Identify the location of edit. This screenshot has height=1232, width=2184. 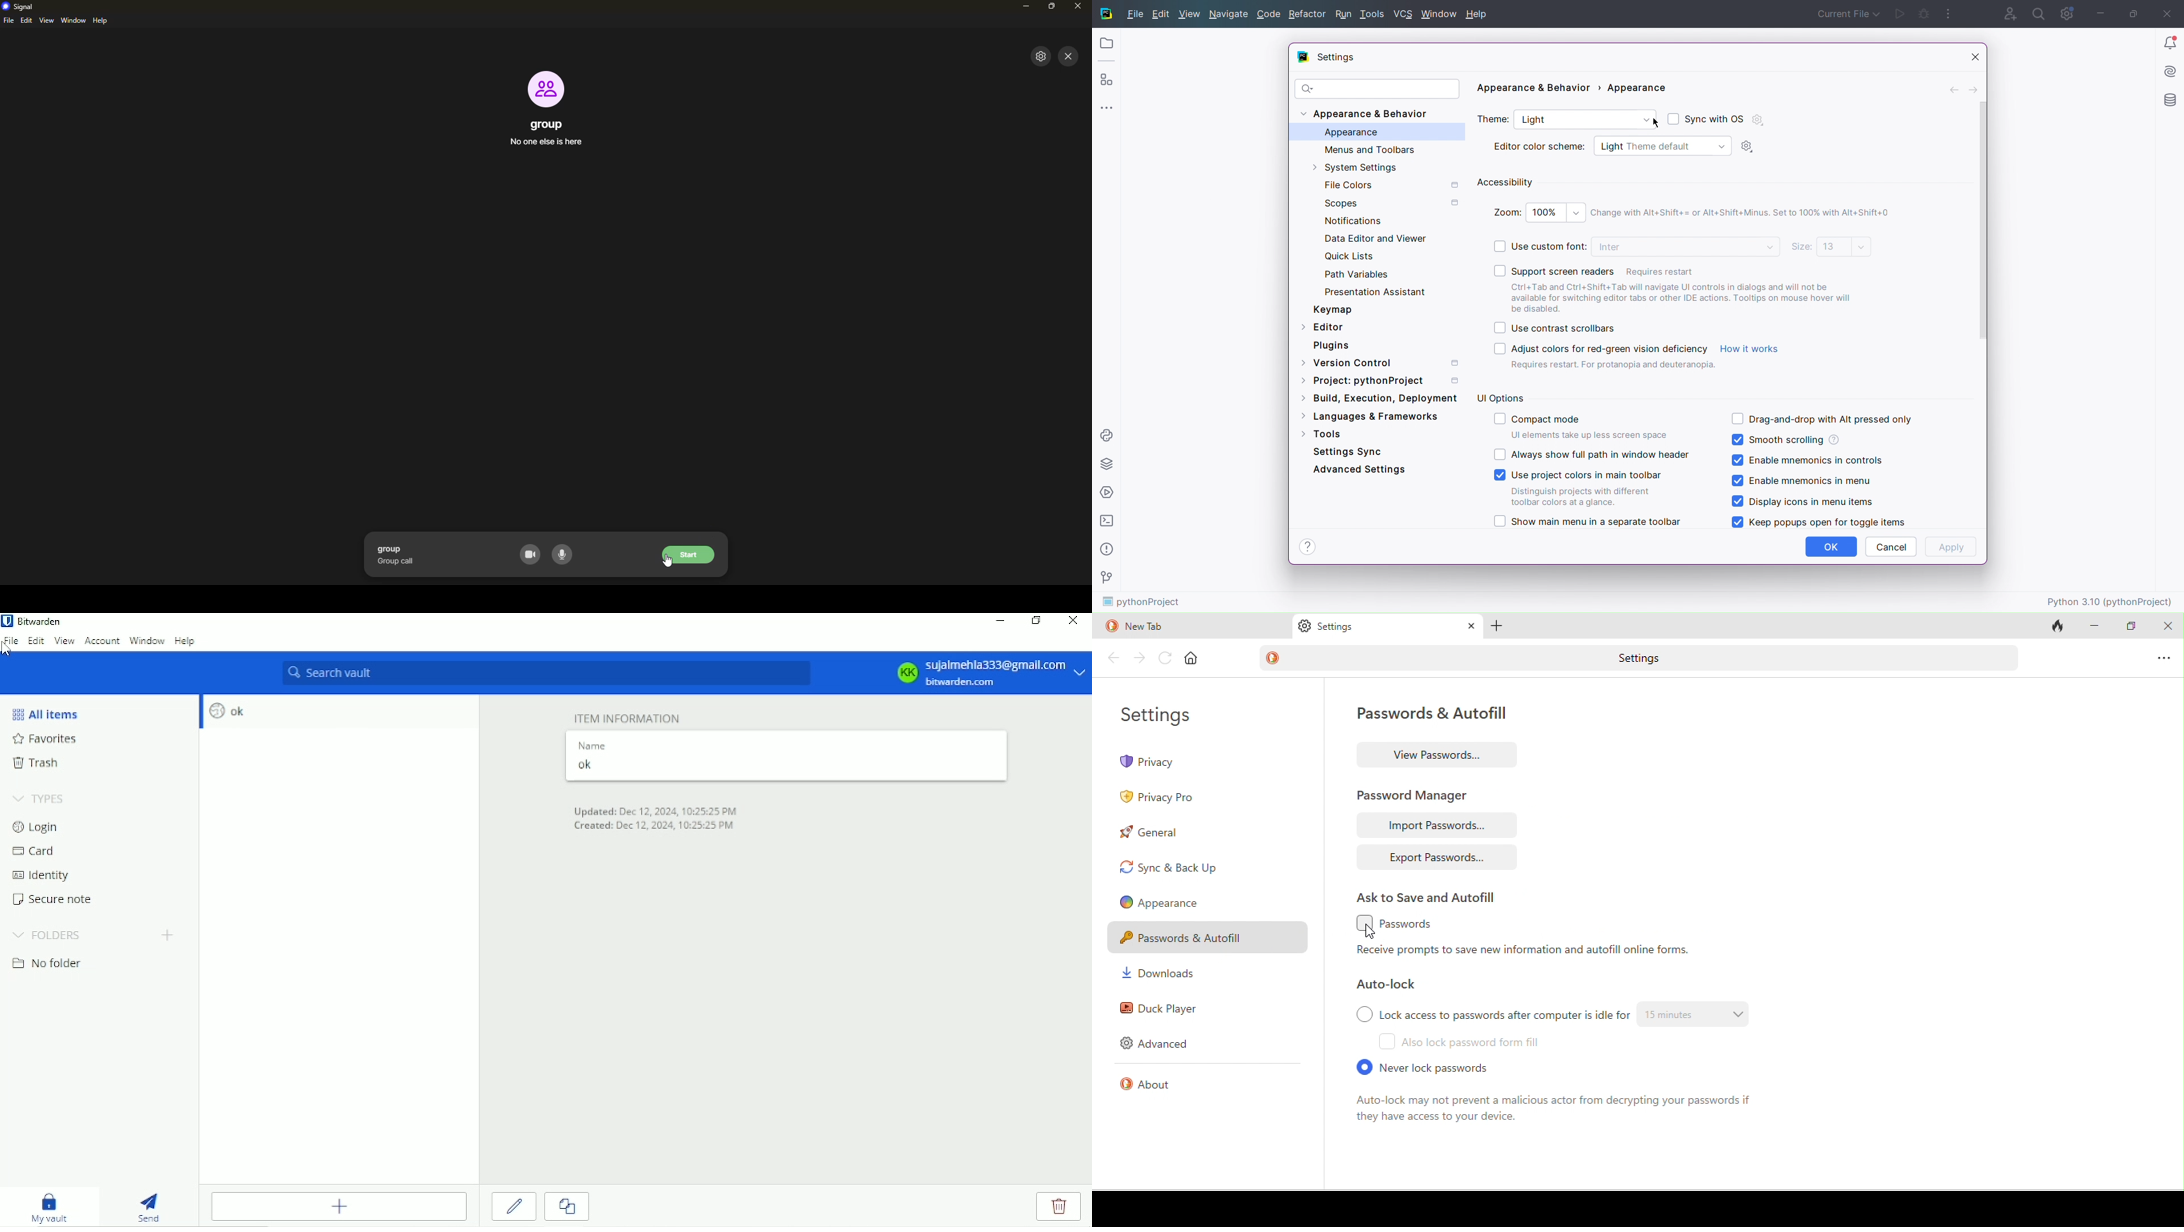
(26, 21).